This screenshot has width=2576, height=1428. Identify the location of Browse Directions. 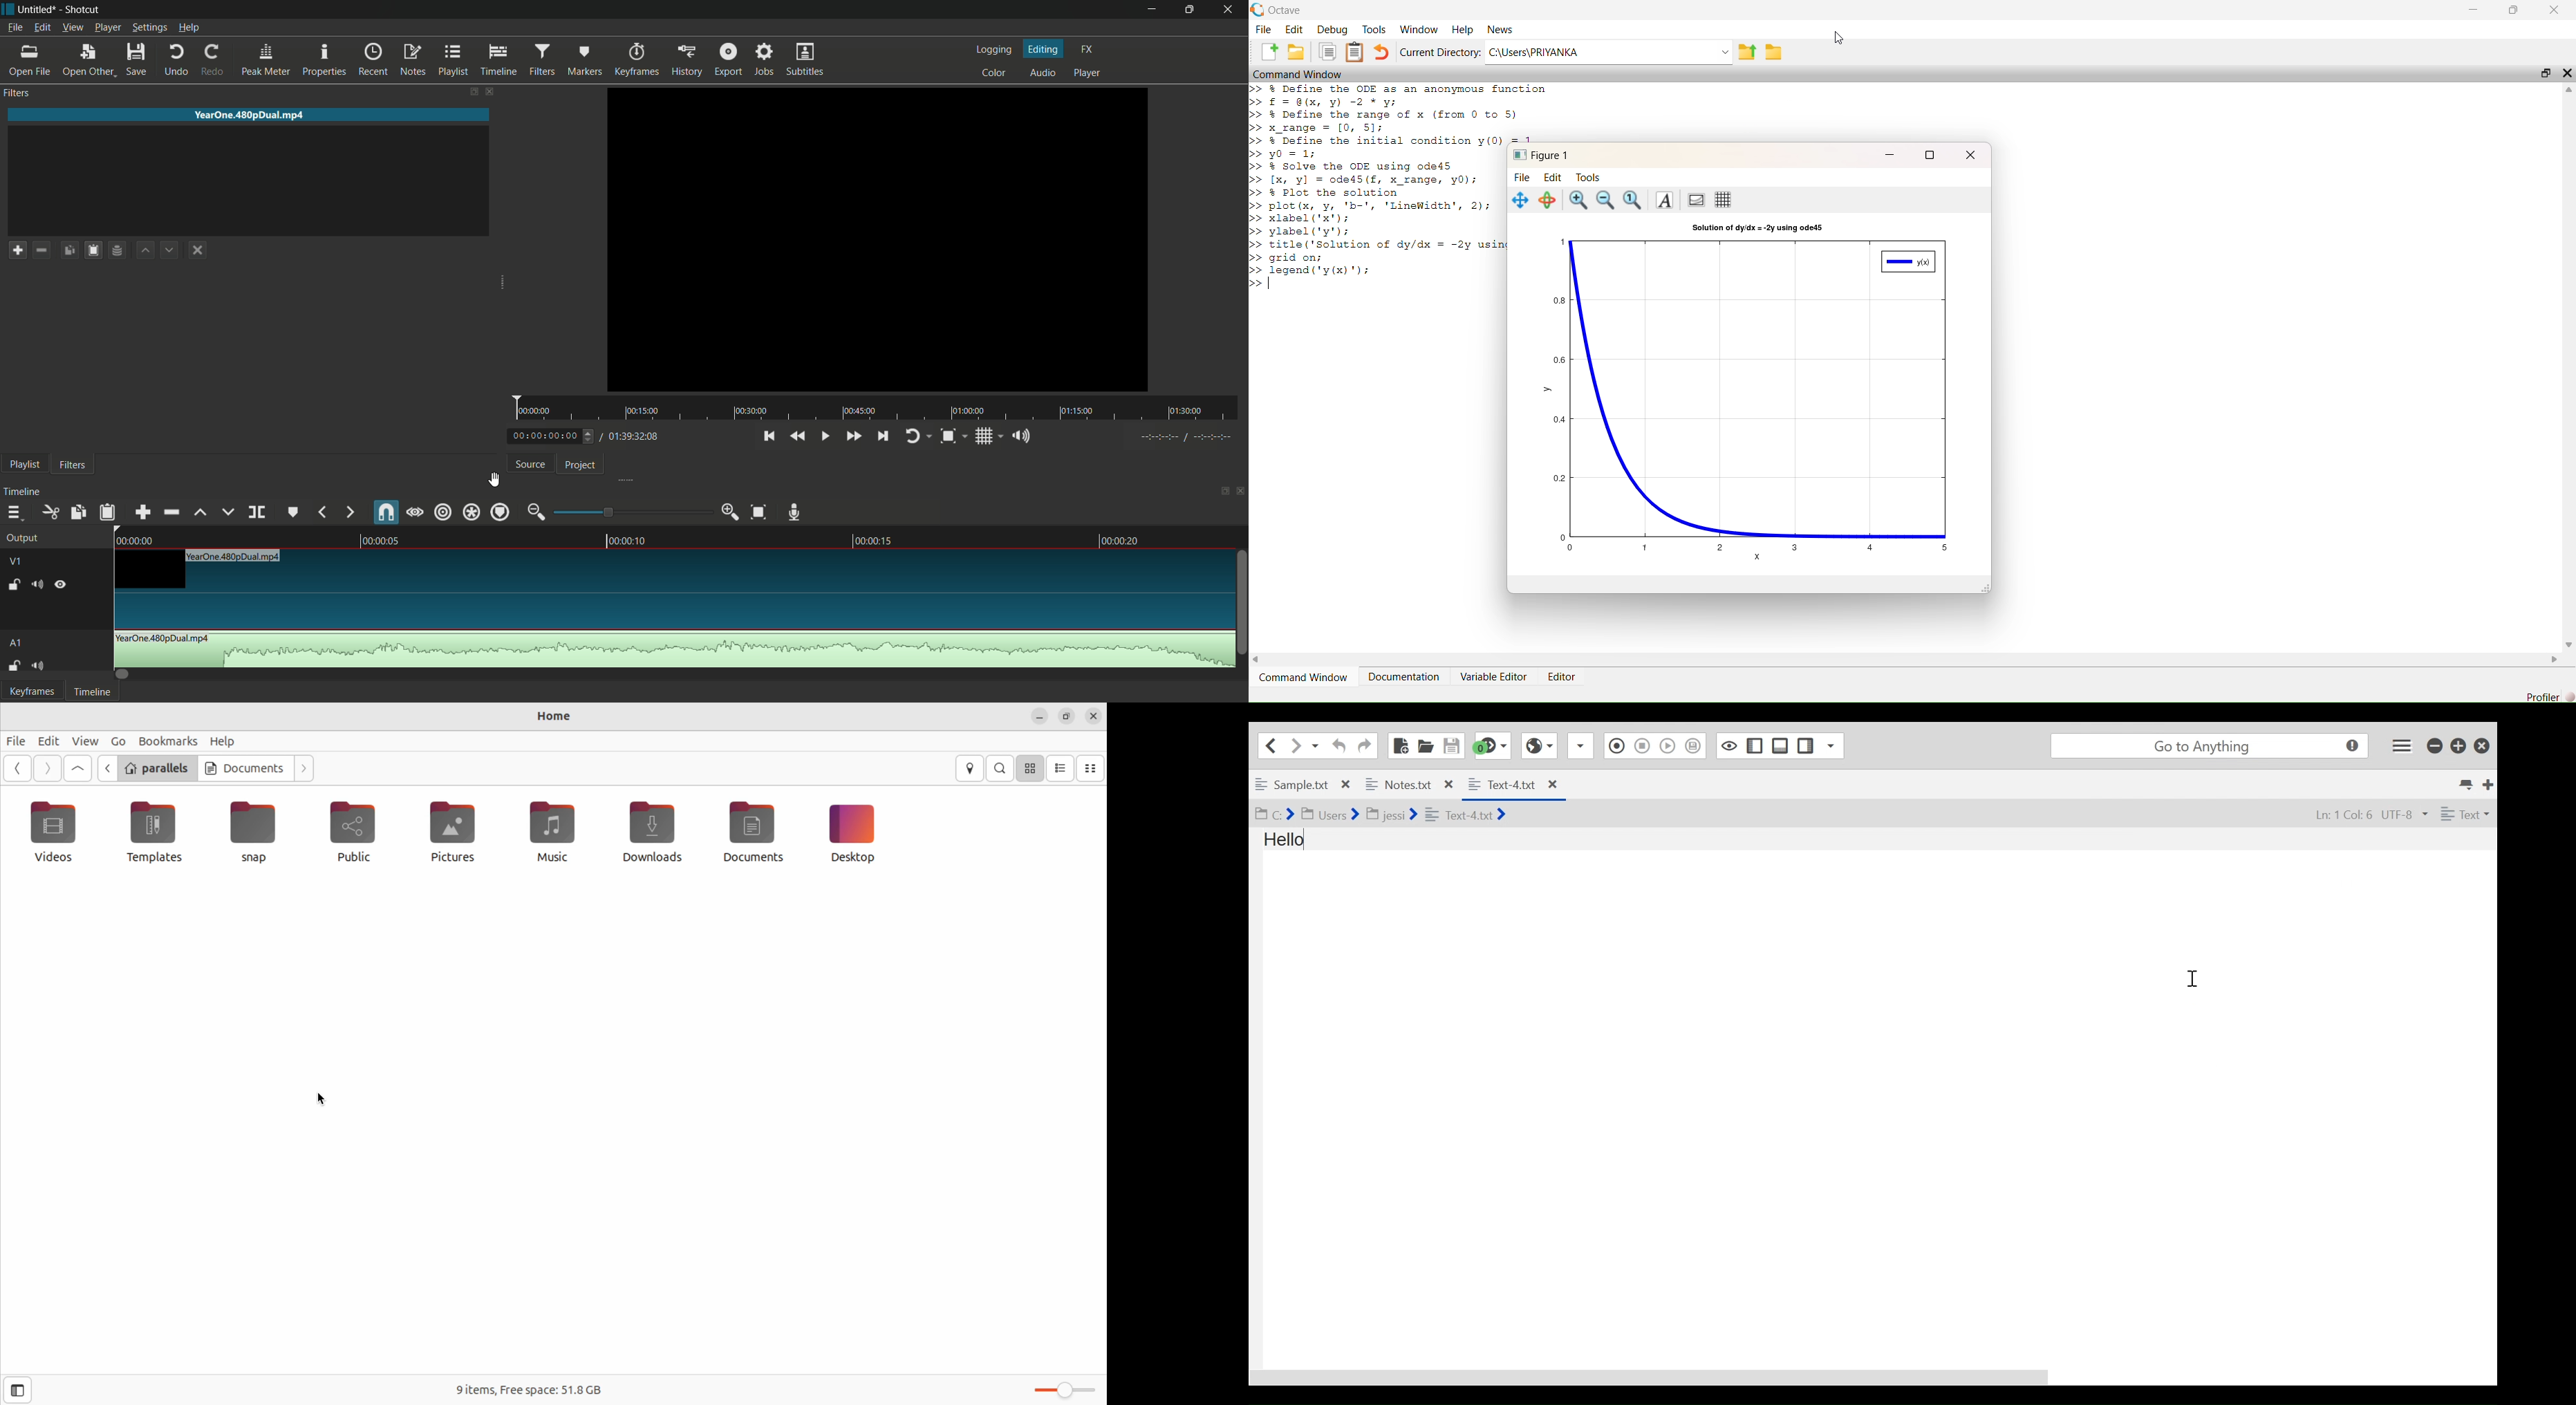
(1774, 52).